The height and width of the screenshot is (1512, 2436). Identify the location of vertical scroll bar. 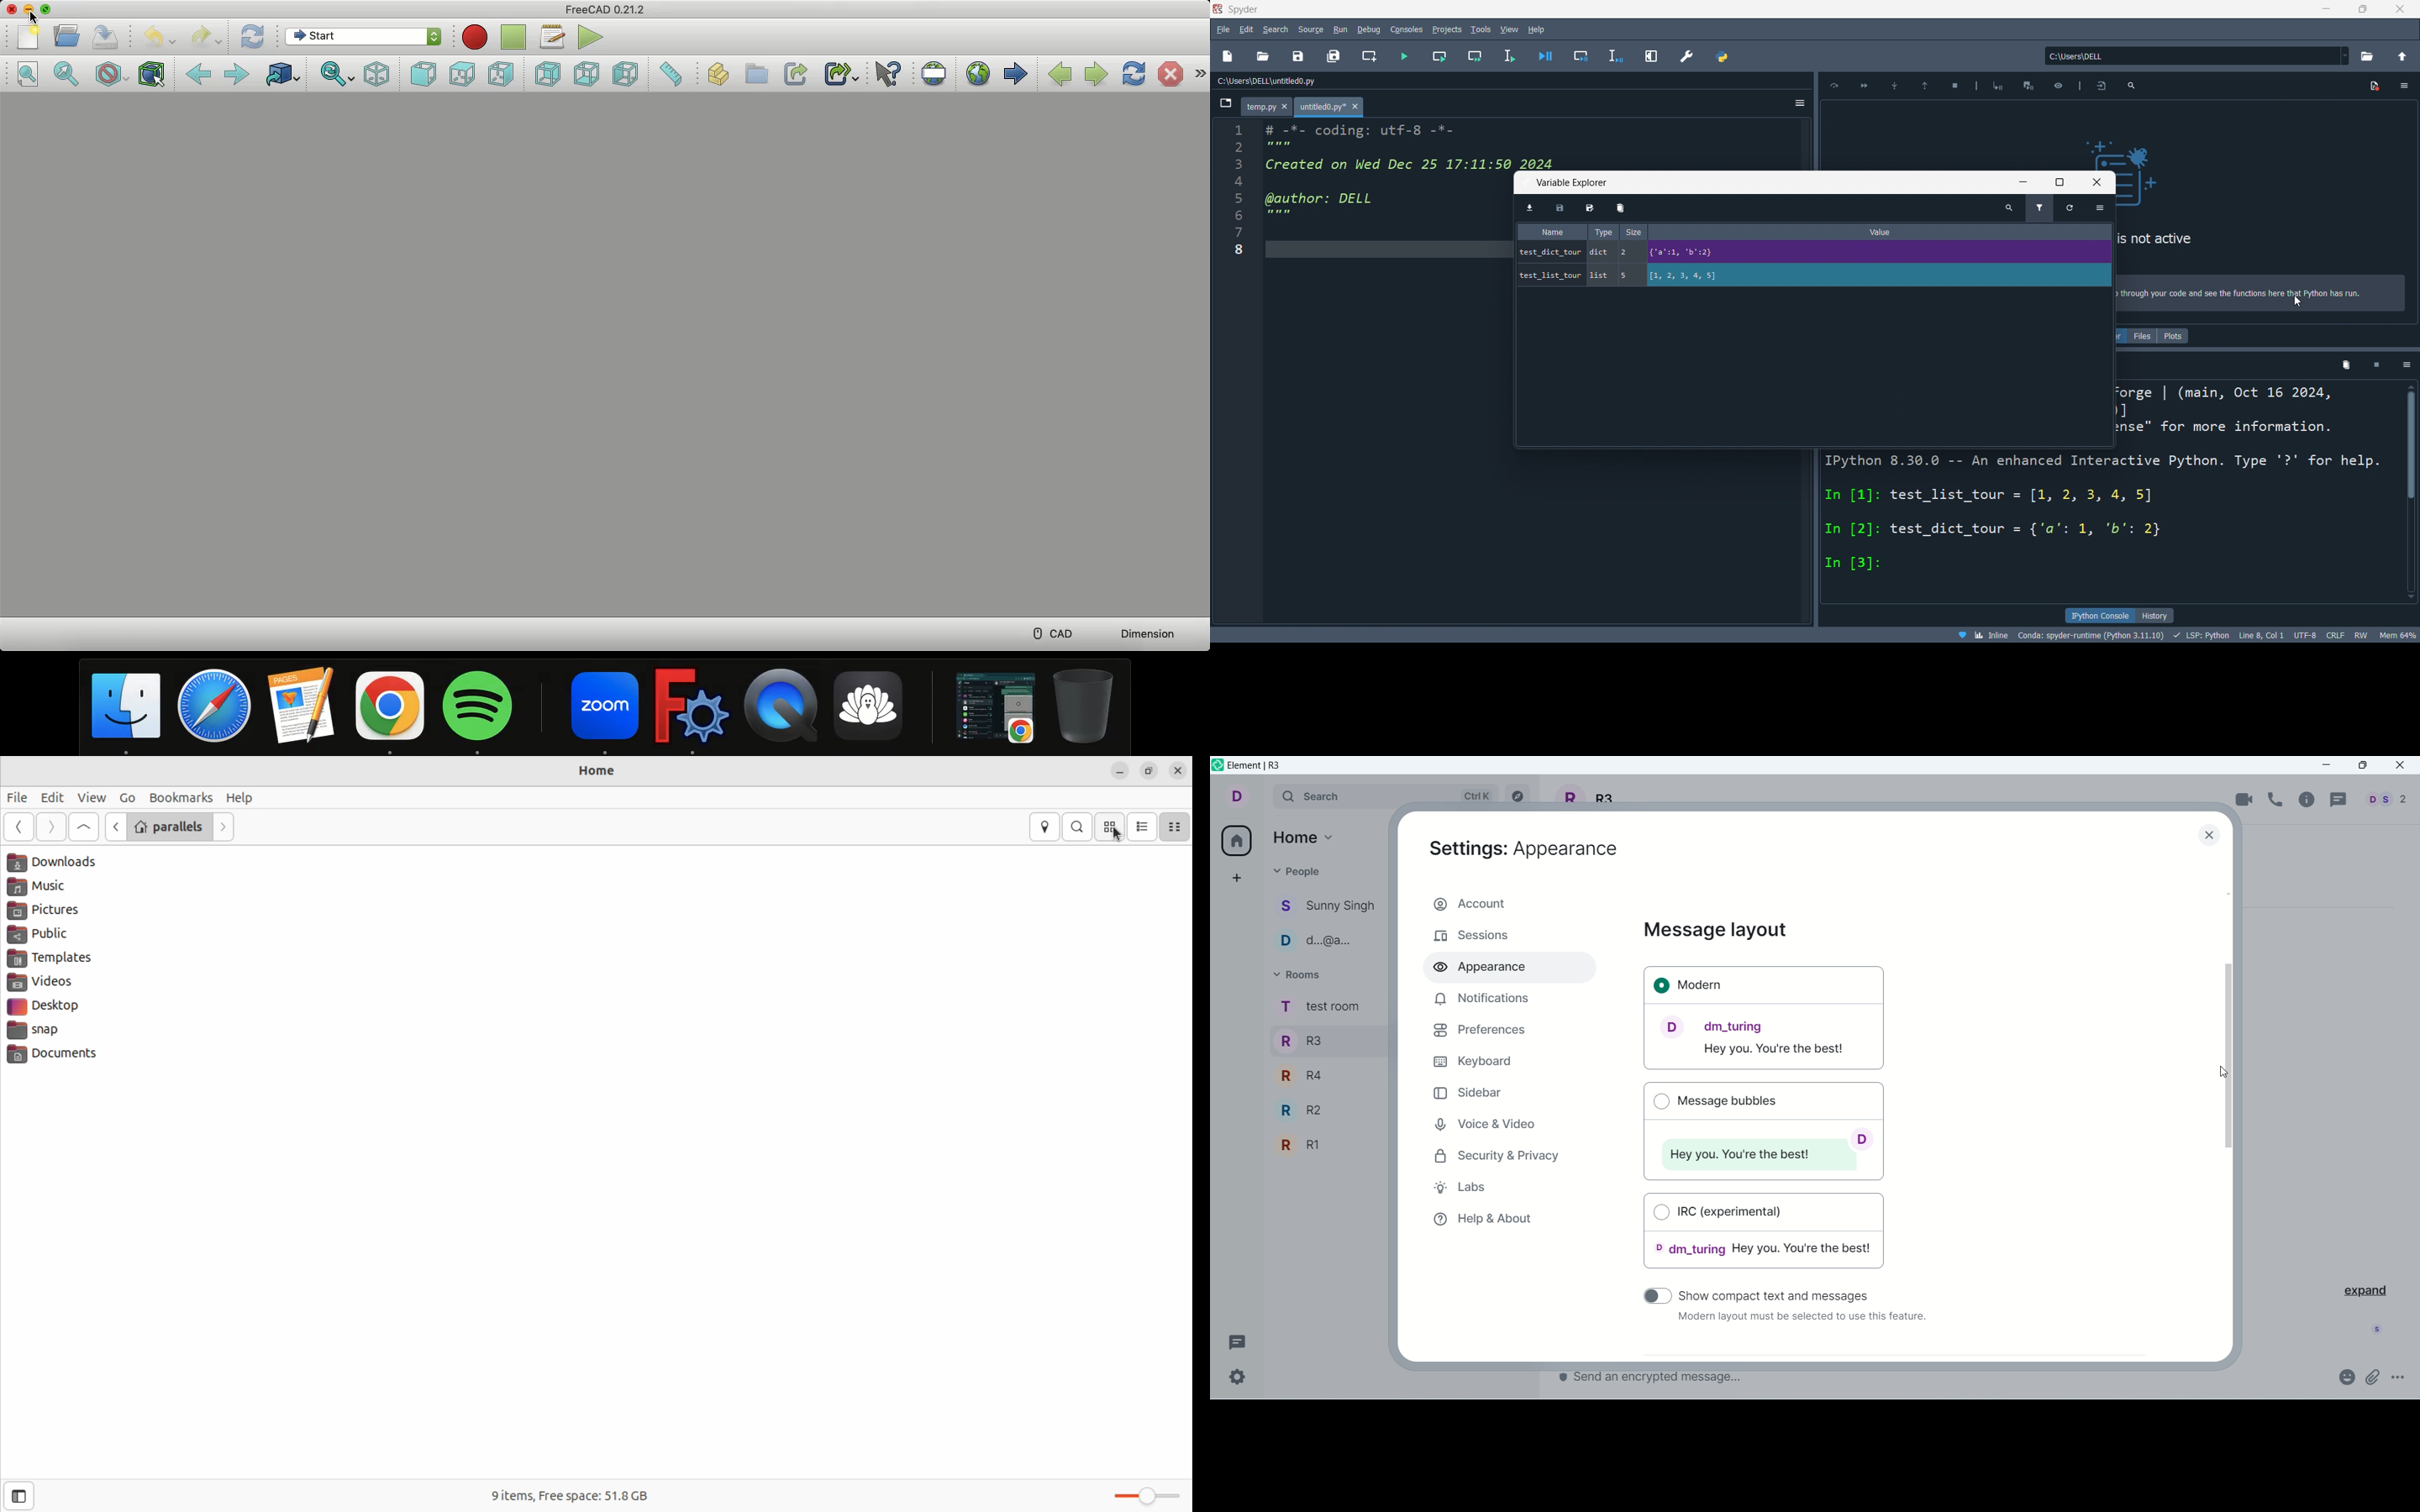
(2412, 488).